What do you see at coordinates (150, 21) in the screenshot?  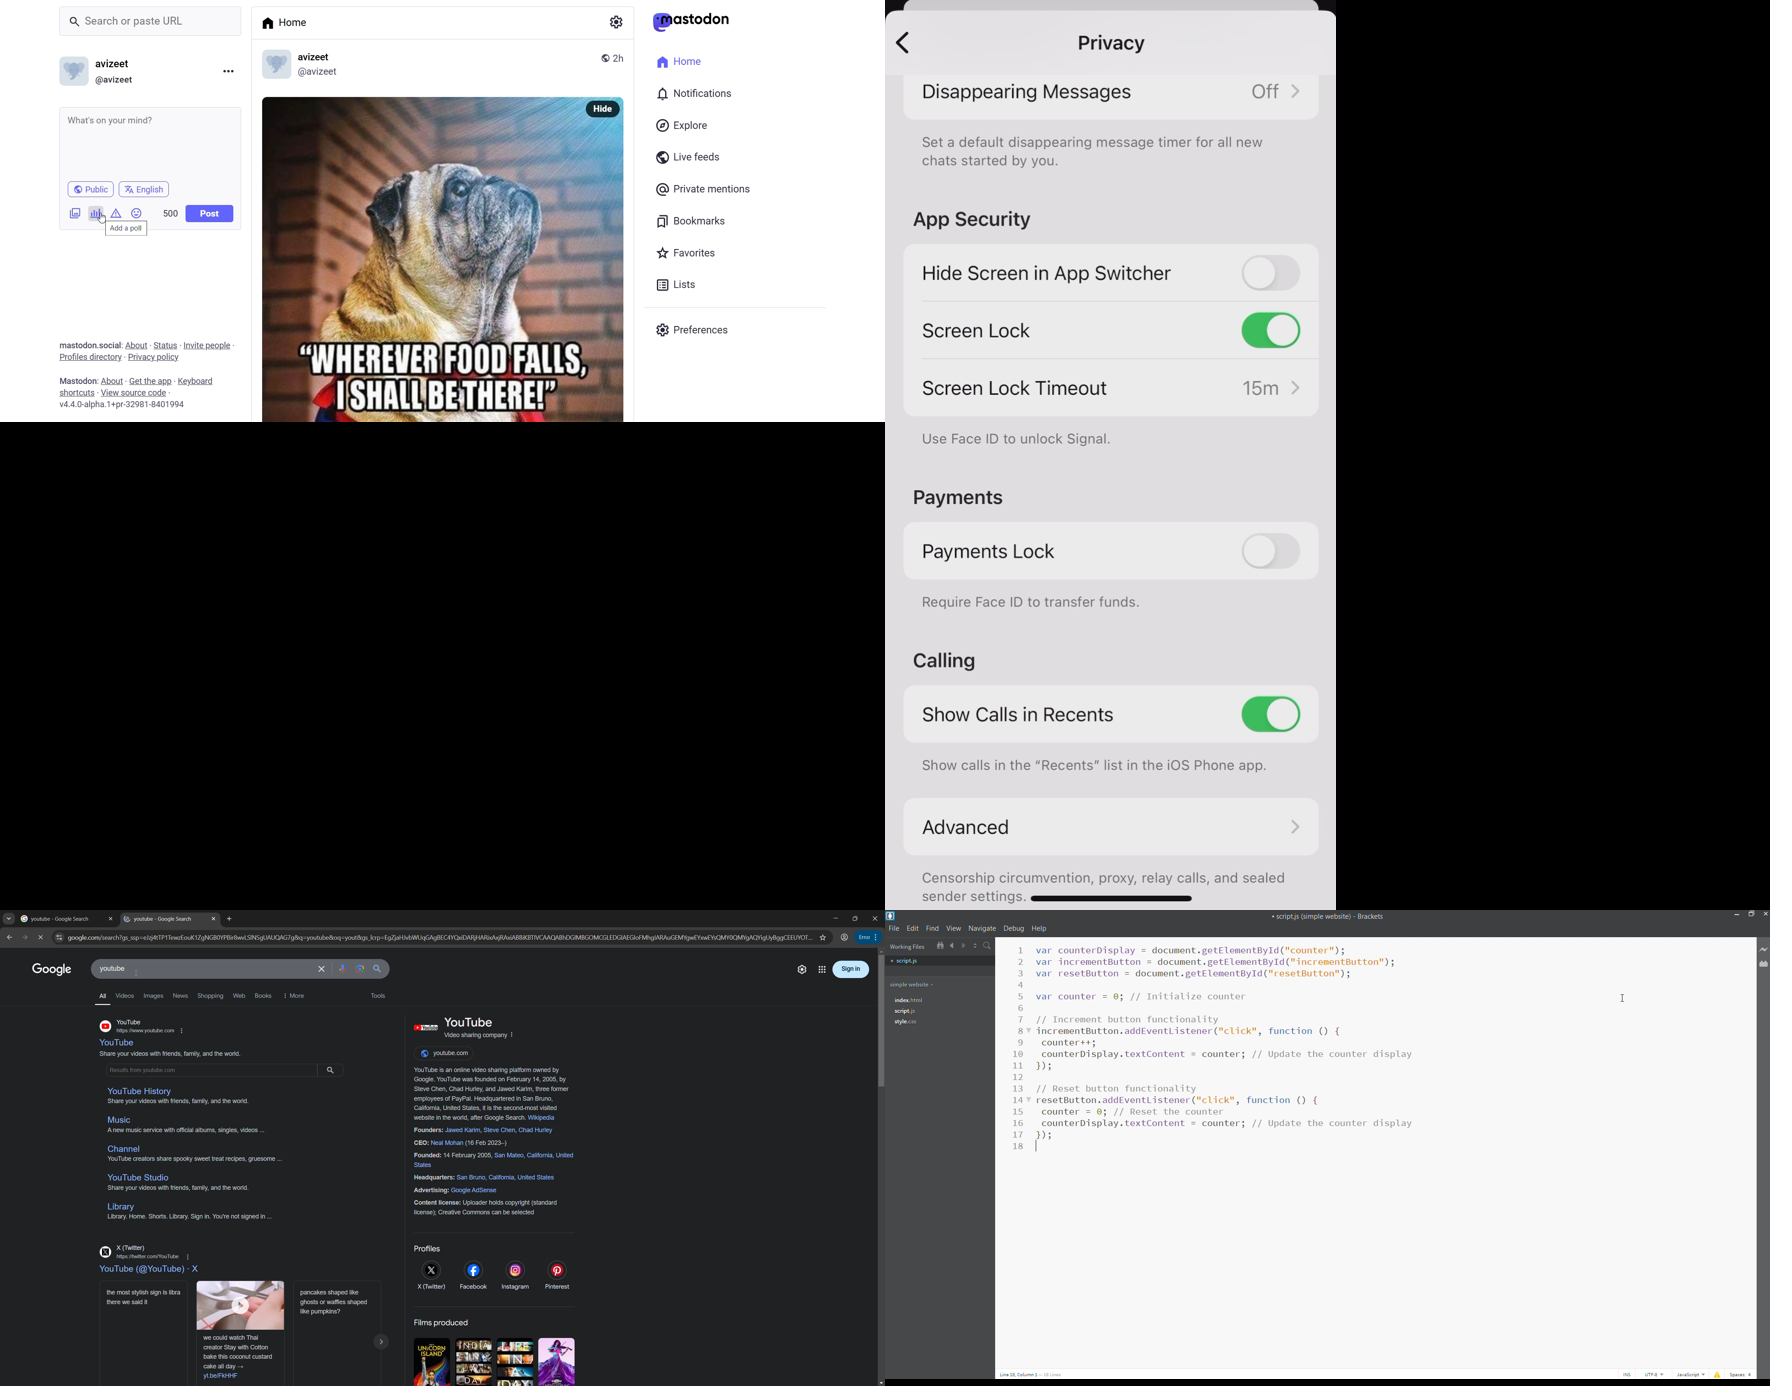 I see `Search or paste URL` at bounding box center [150, 21].